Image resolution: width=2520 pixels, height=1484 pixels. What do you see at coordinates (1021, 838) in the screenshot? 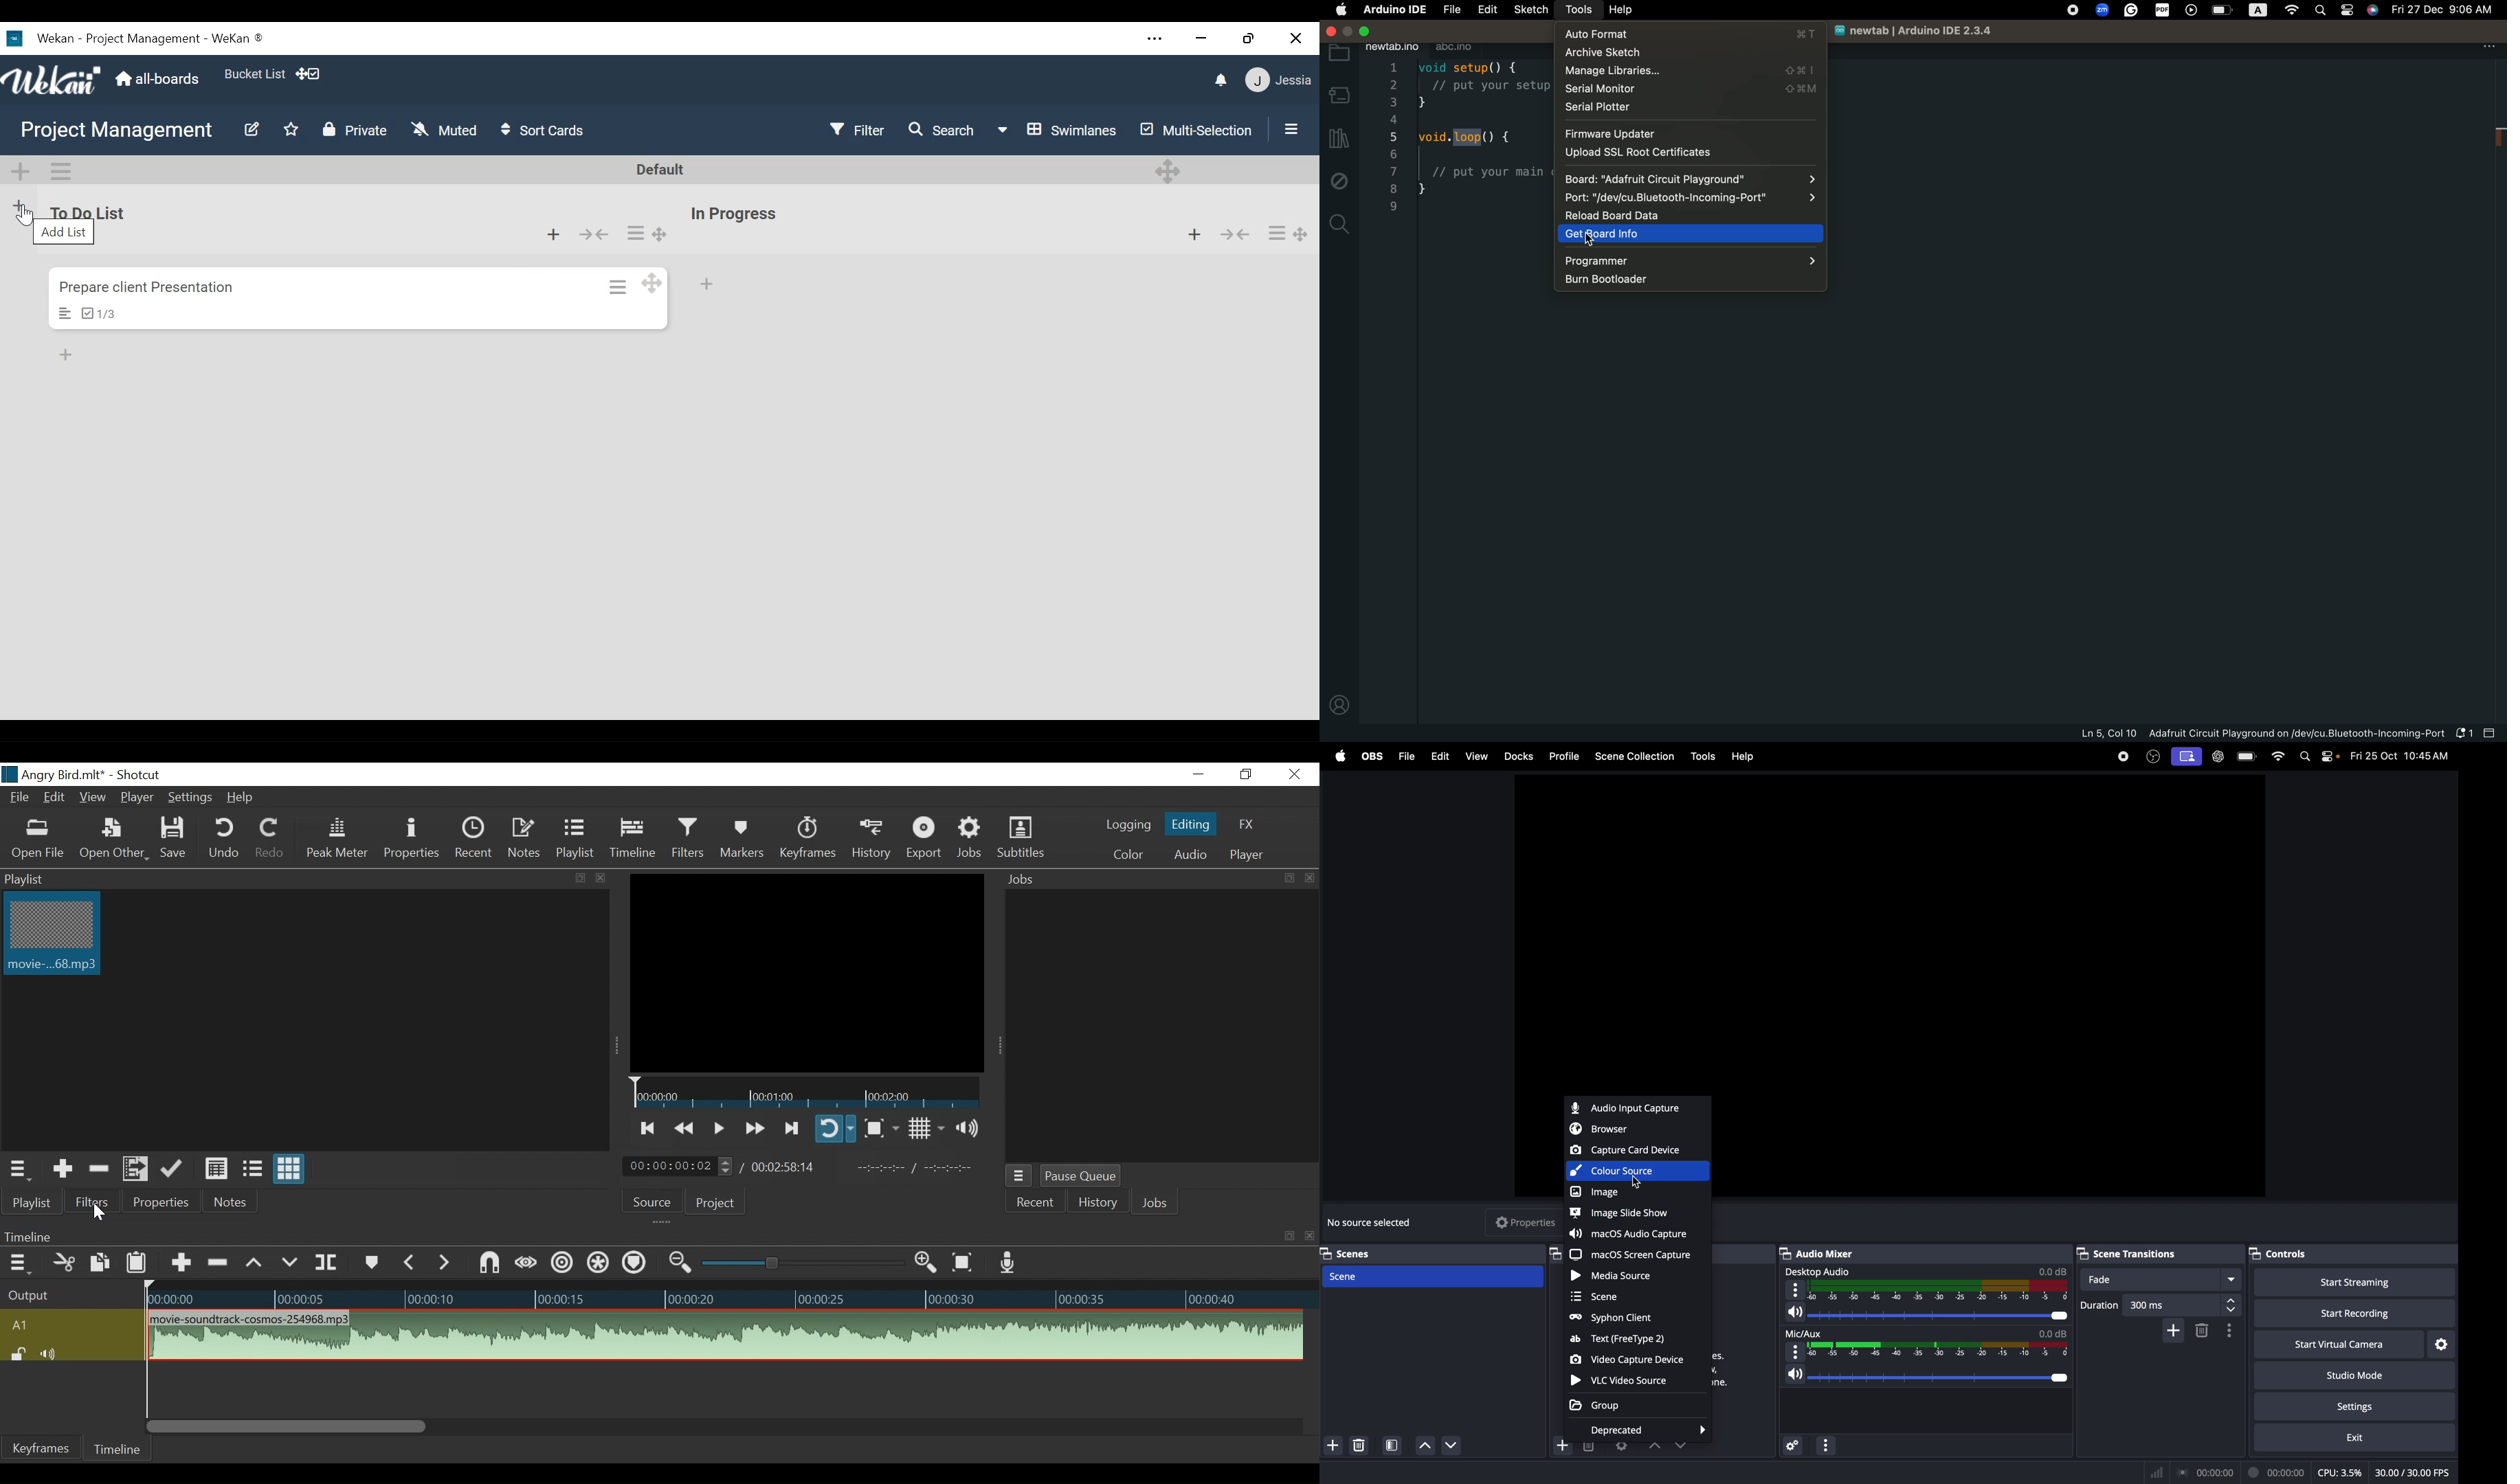
I see `Subtitles` at bounding box center [1021, 838].